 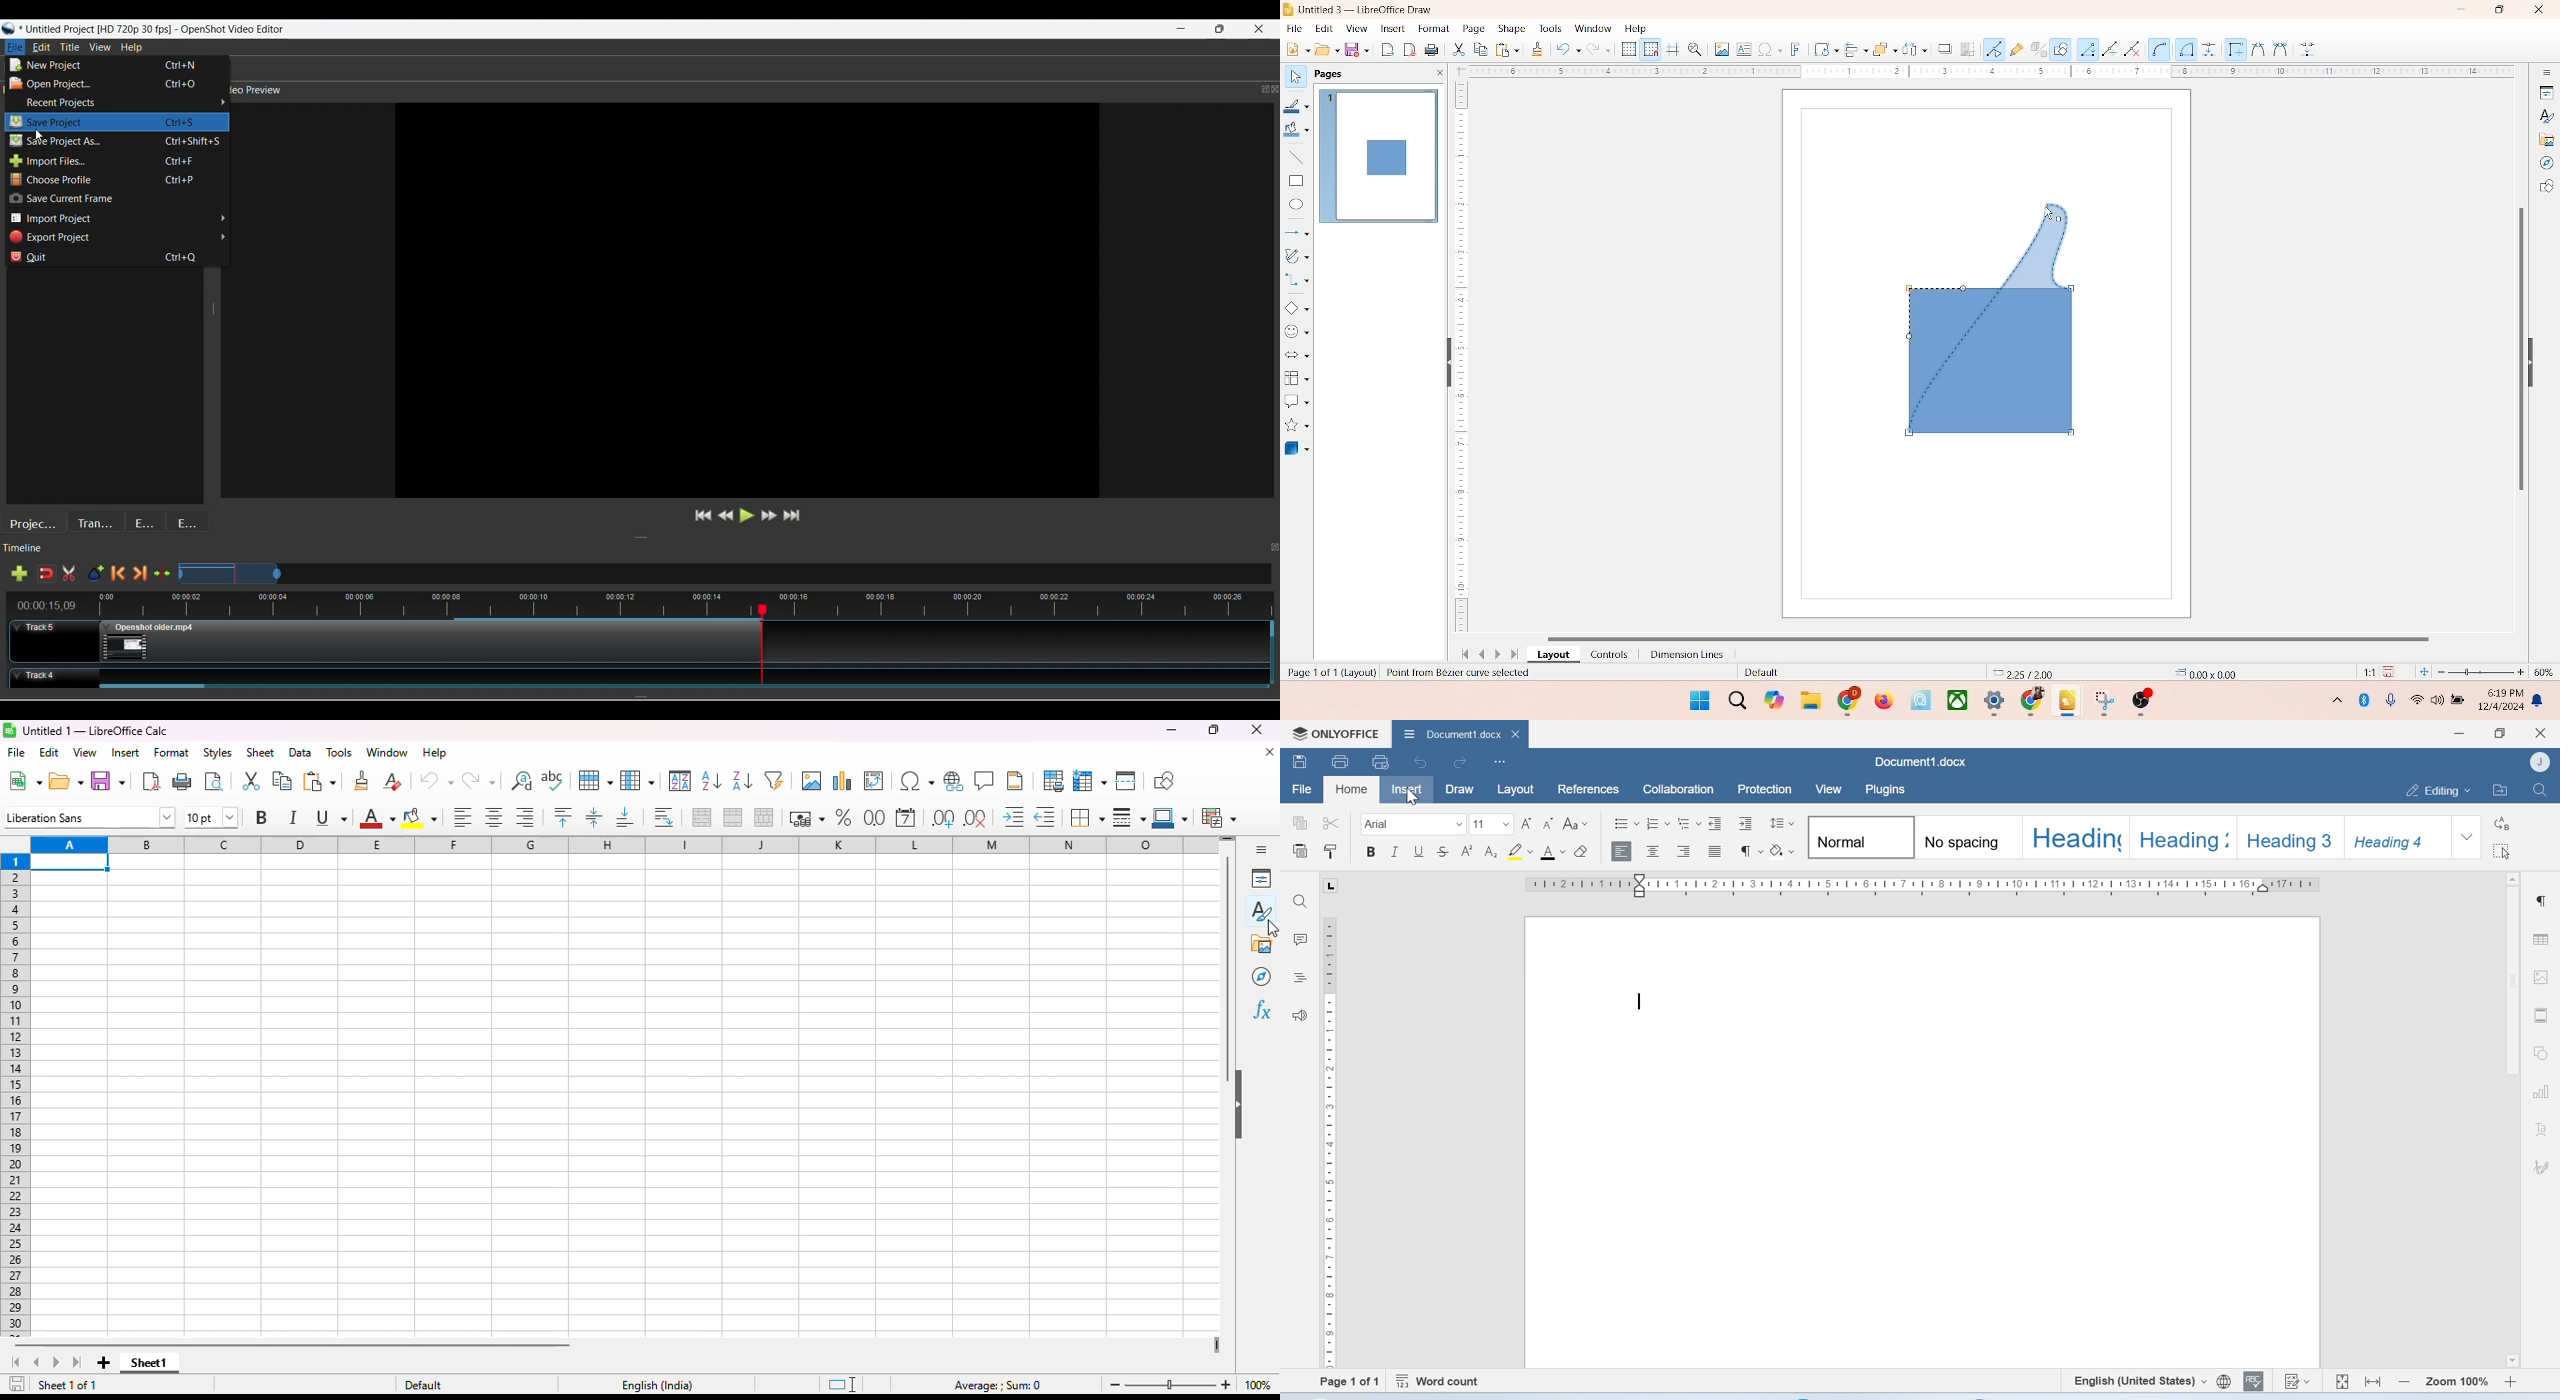 What do you see at coordinates (1883, 787) in the screenshot?
I see `Plugins` at bounding box center [1883, 787].